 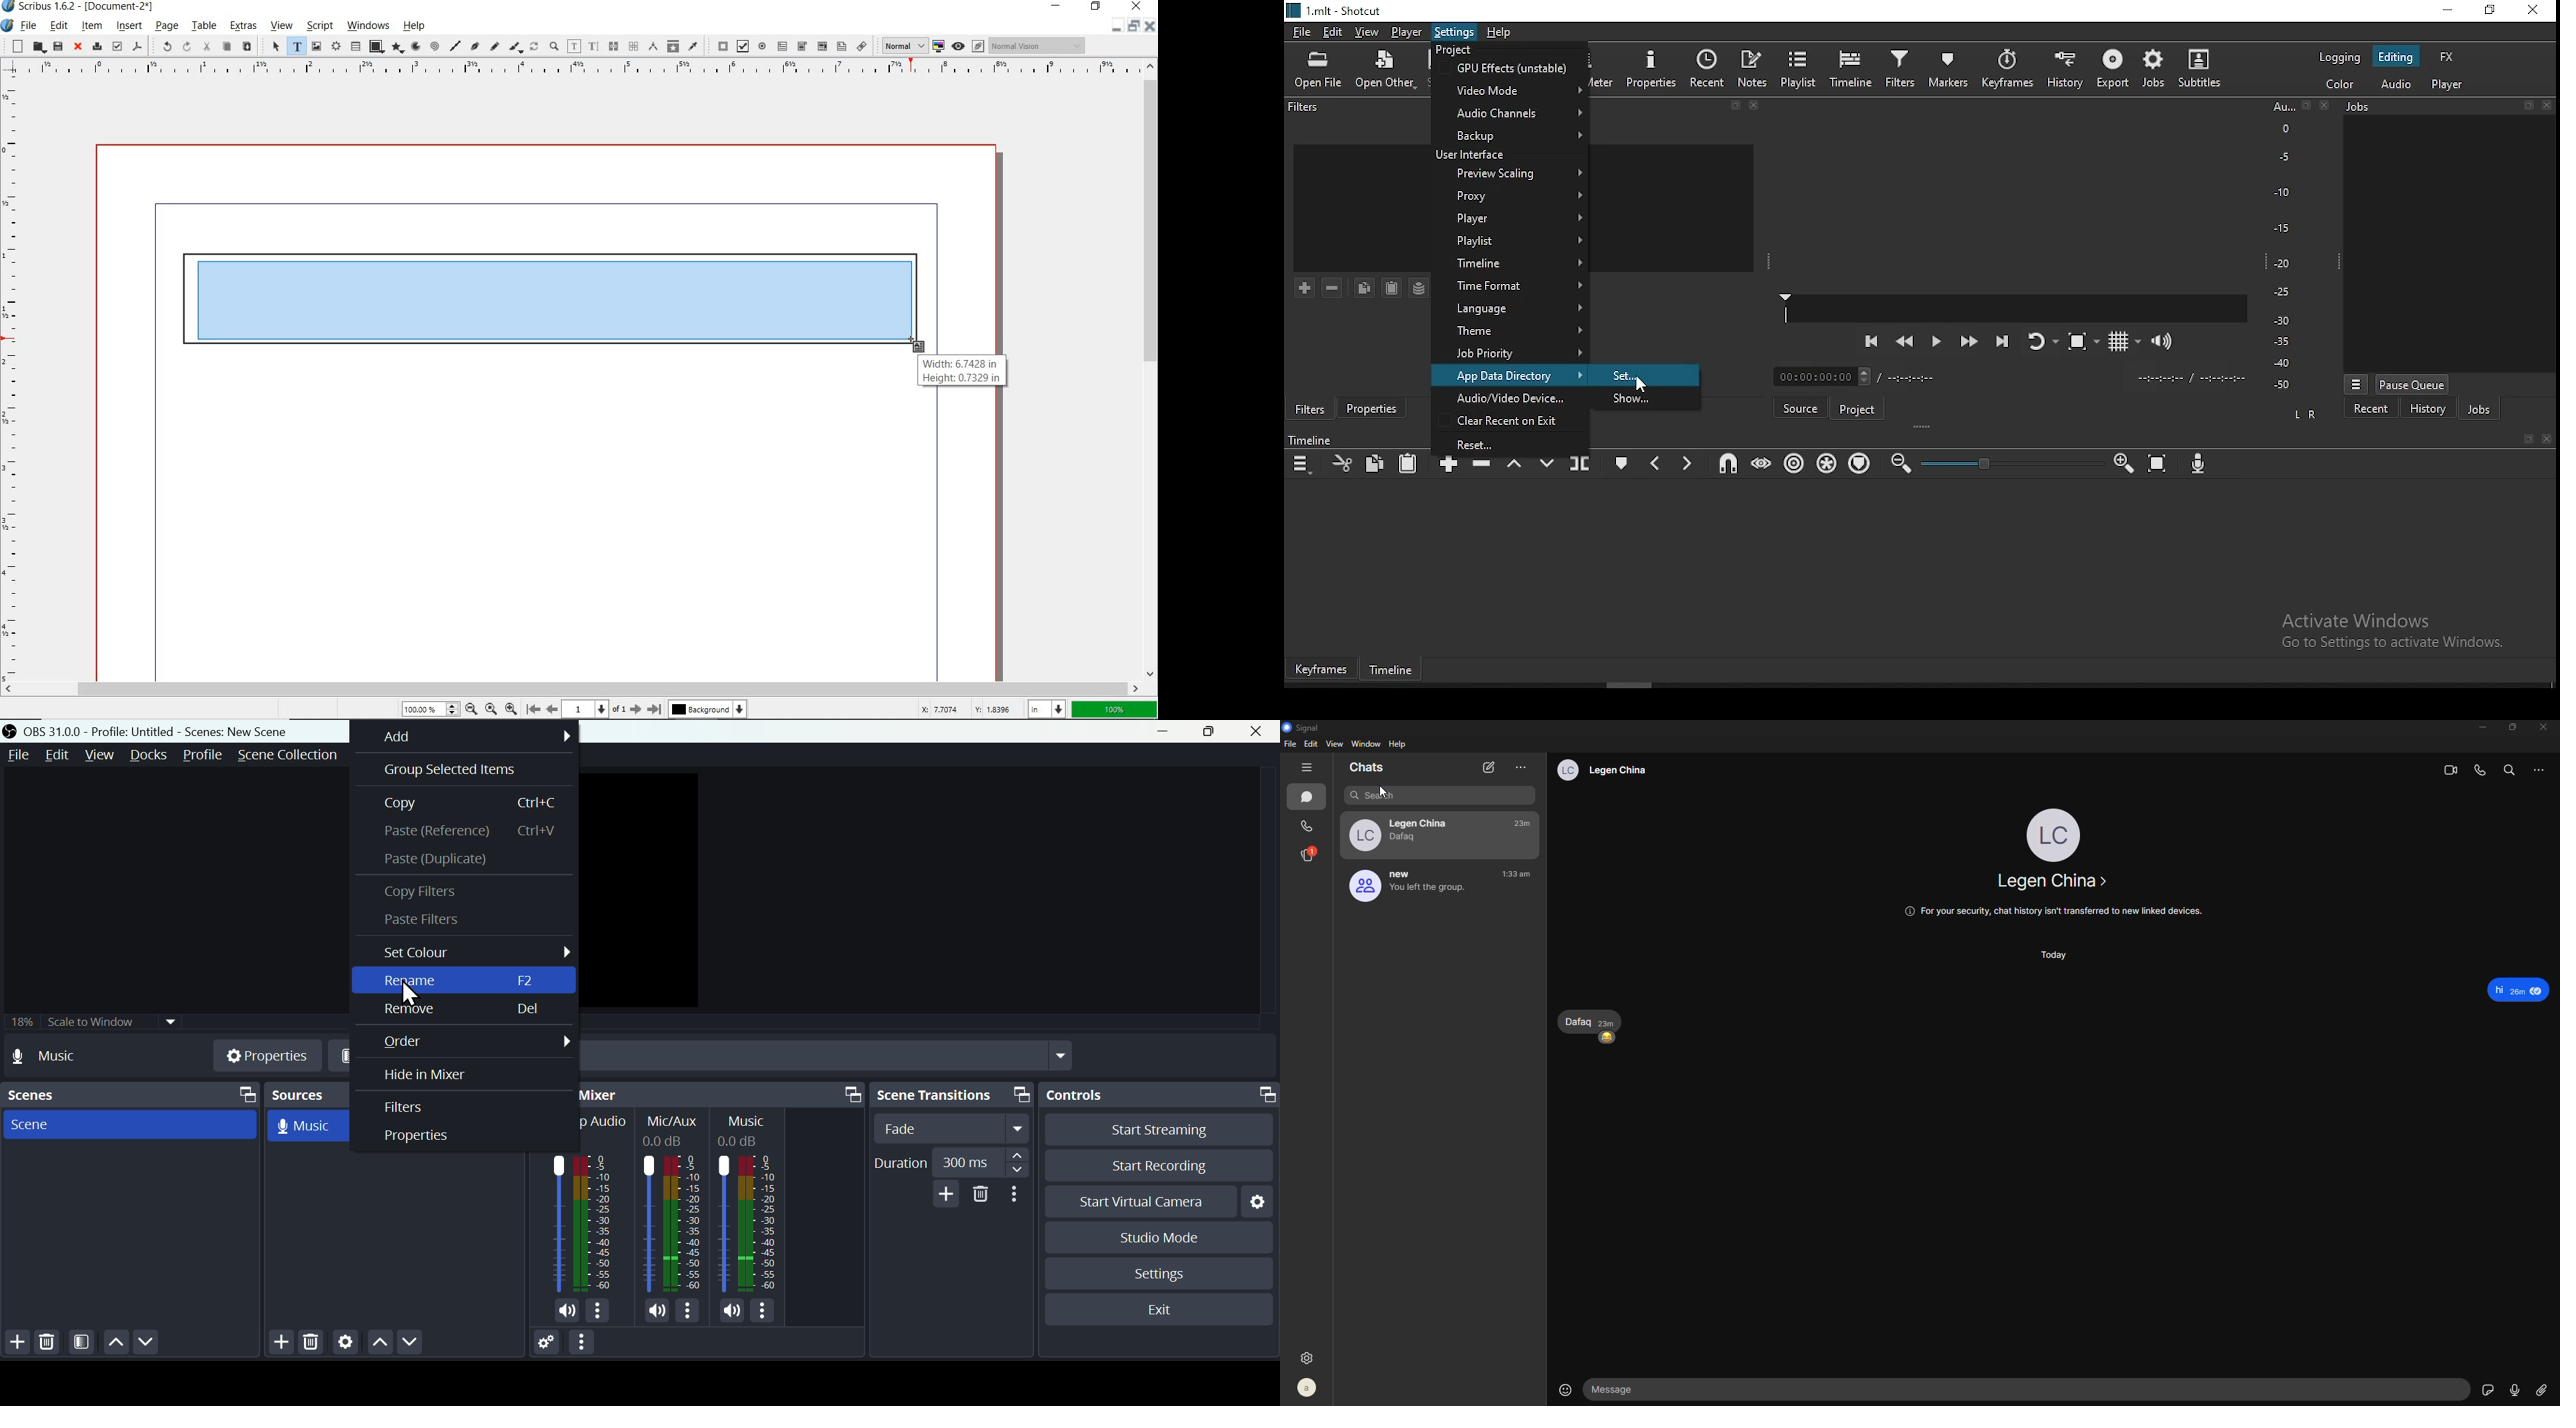 What do you see at coordinates (612, 47) in the screenshot?
I see `unlink text frames` at bounding box center [612, 47].